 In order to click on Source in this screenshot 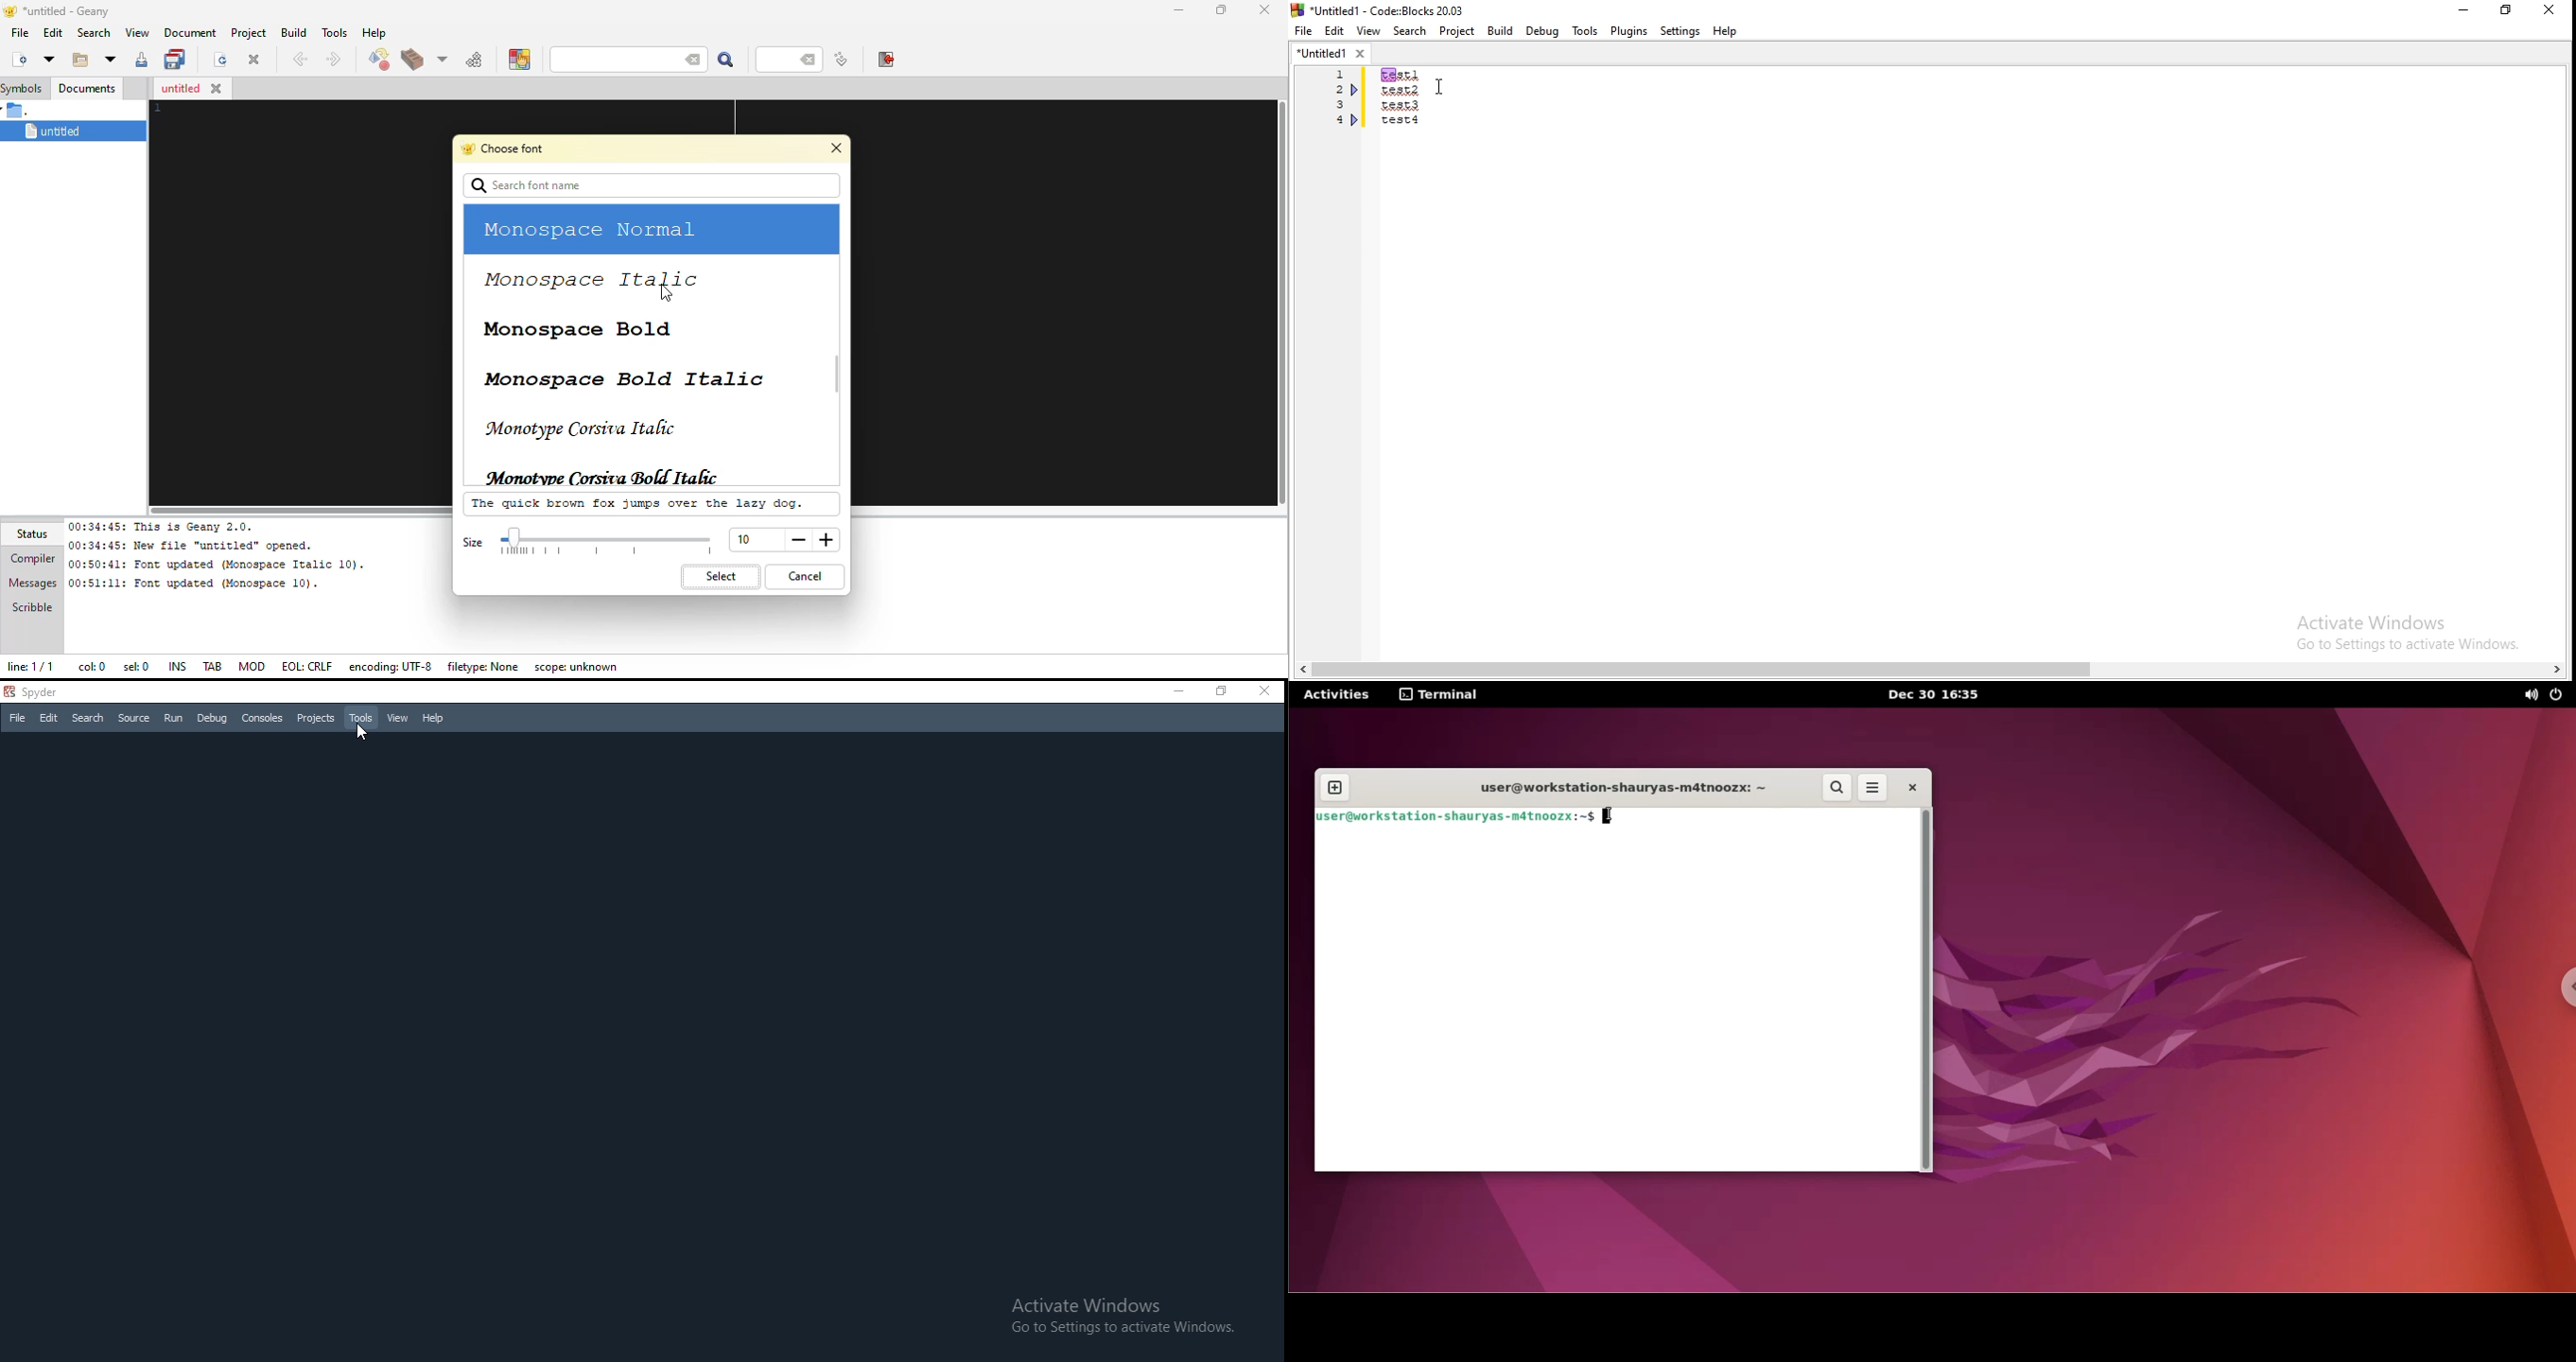, I will do `click(133, 718)`.